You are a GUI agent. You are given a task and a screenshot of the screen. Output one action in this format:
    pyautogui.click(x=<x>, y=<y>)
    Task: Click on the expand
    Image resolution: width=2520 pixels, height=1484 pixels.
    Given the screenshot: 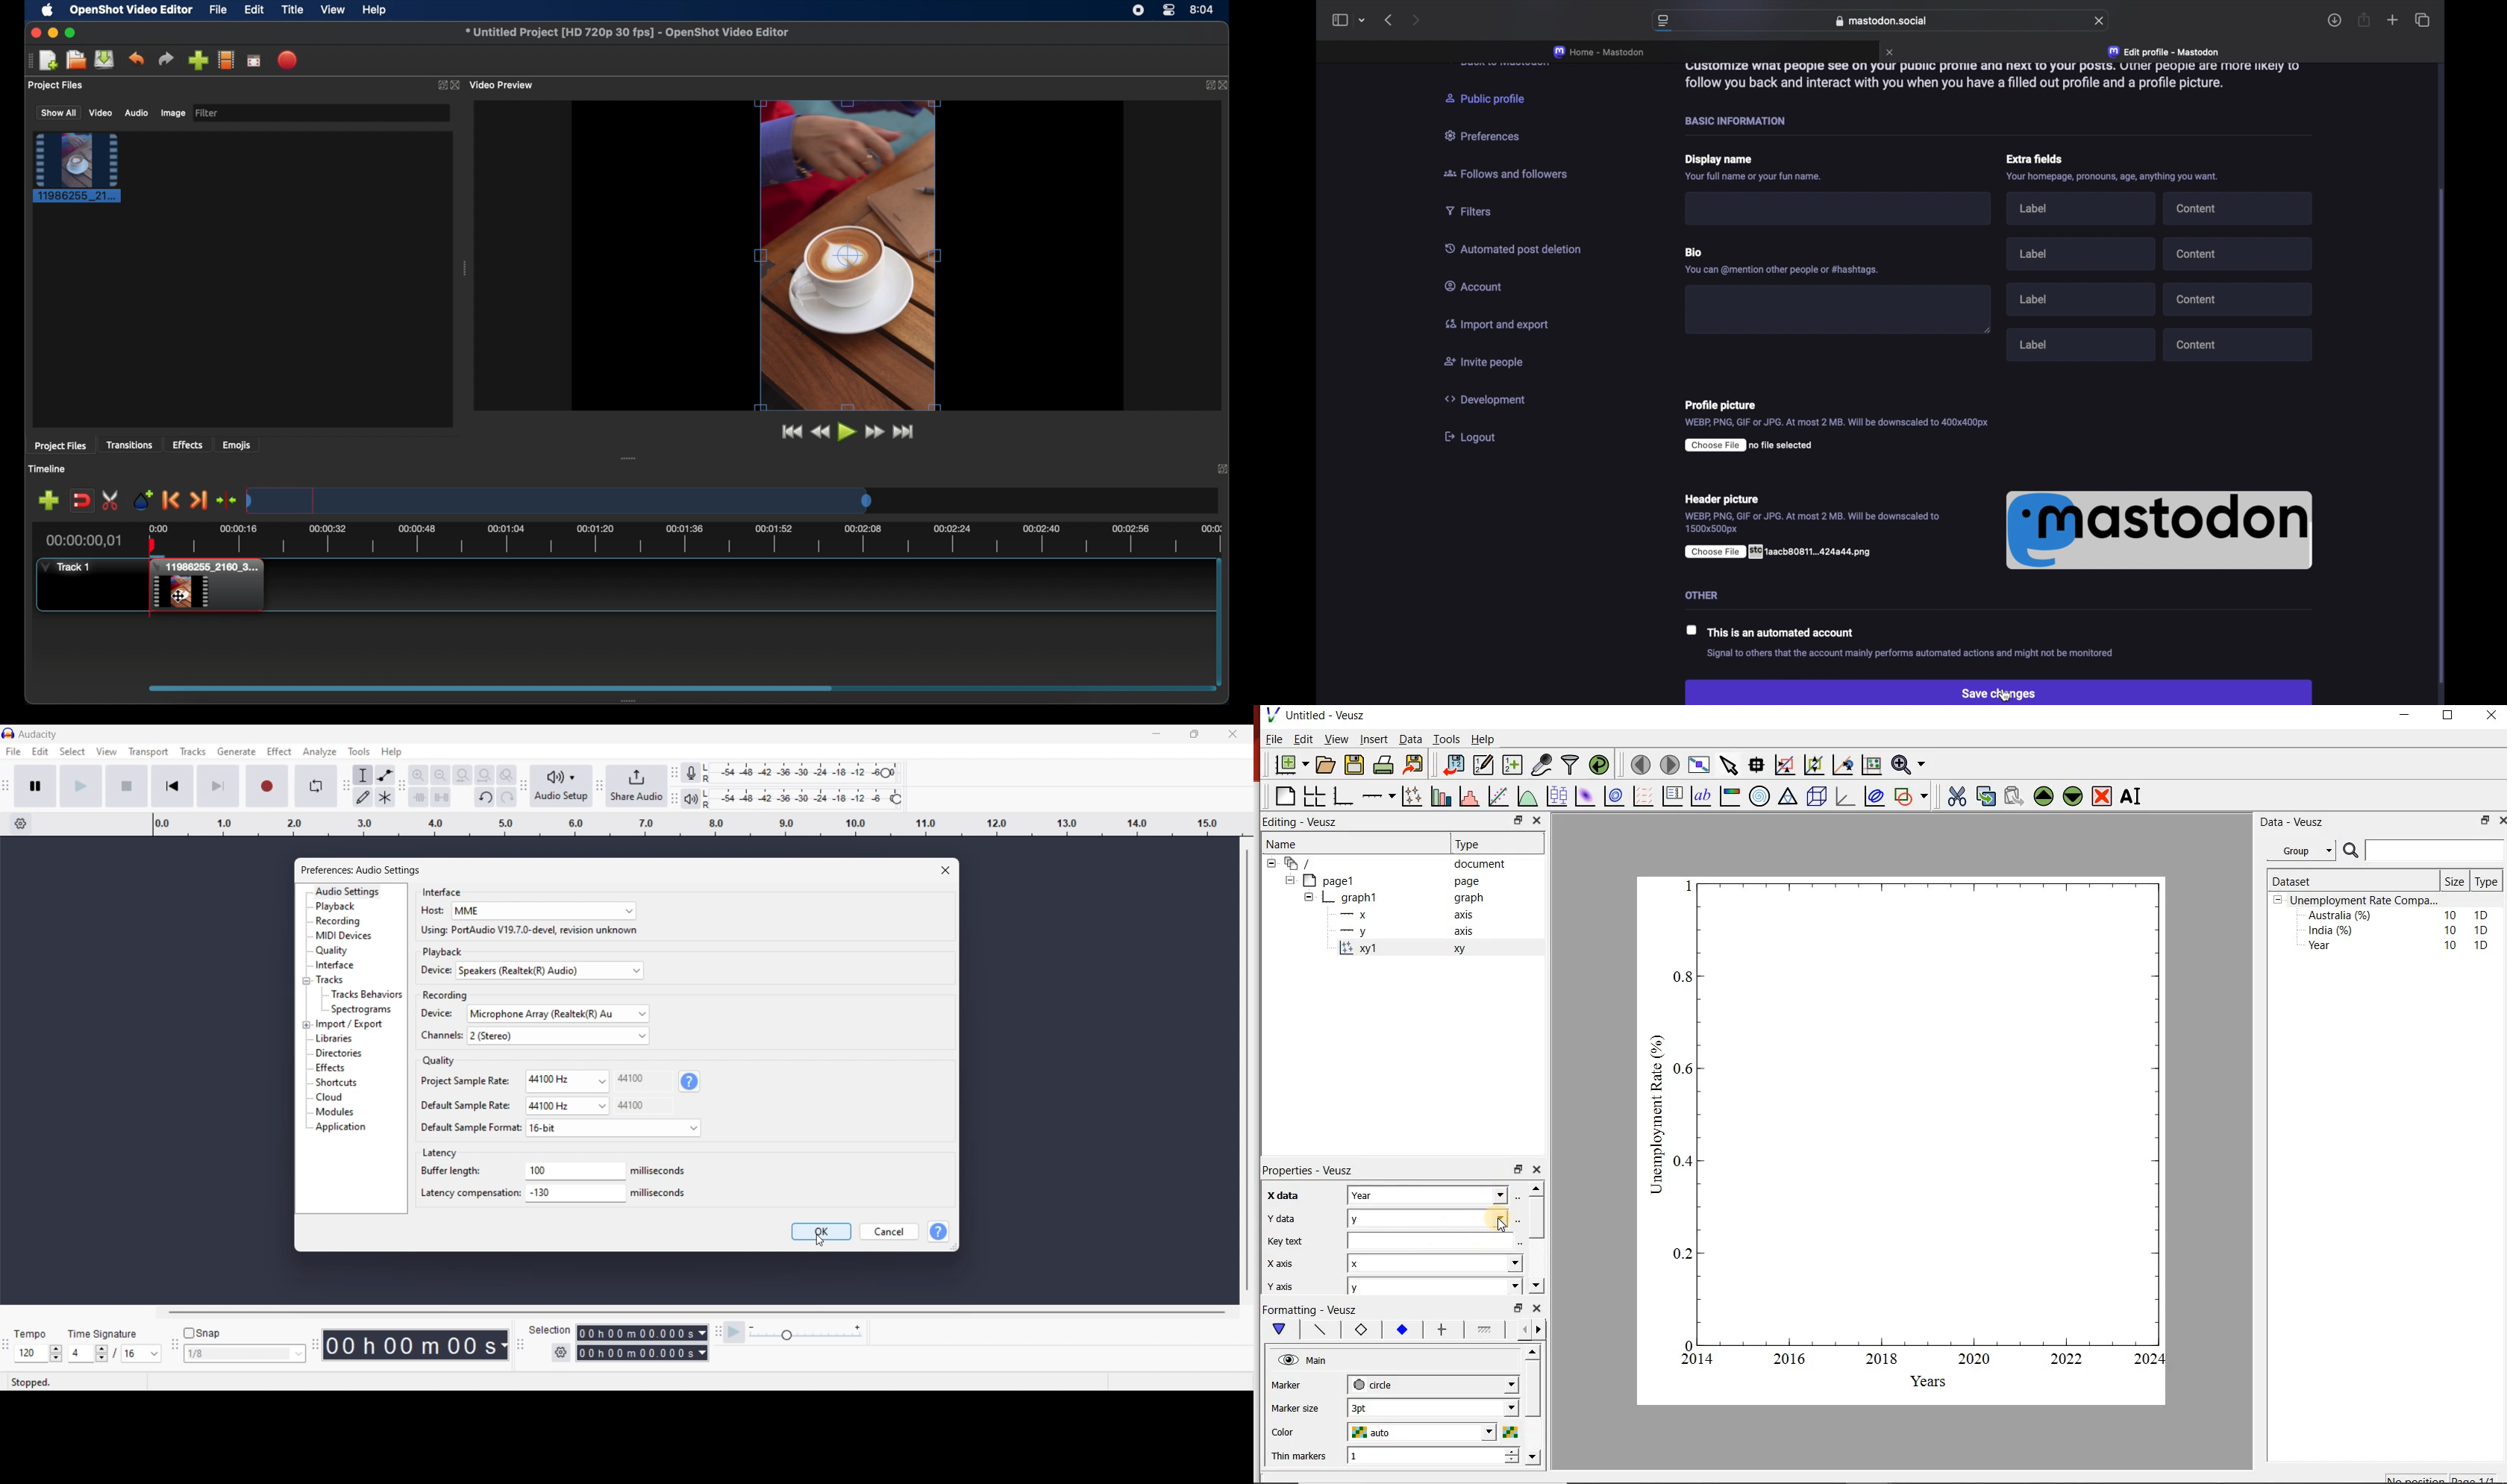 What is the action you would take?
    pyautogui.click(x=441, y=85)
    